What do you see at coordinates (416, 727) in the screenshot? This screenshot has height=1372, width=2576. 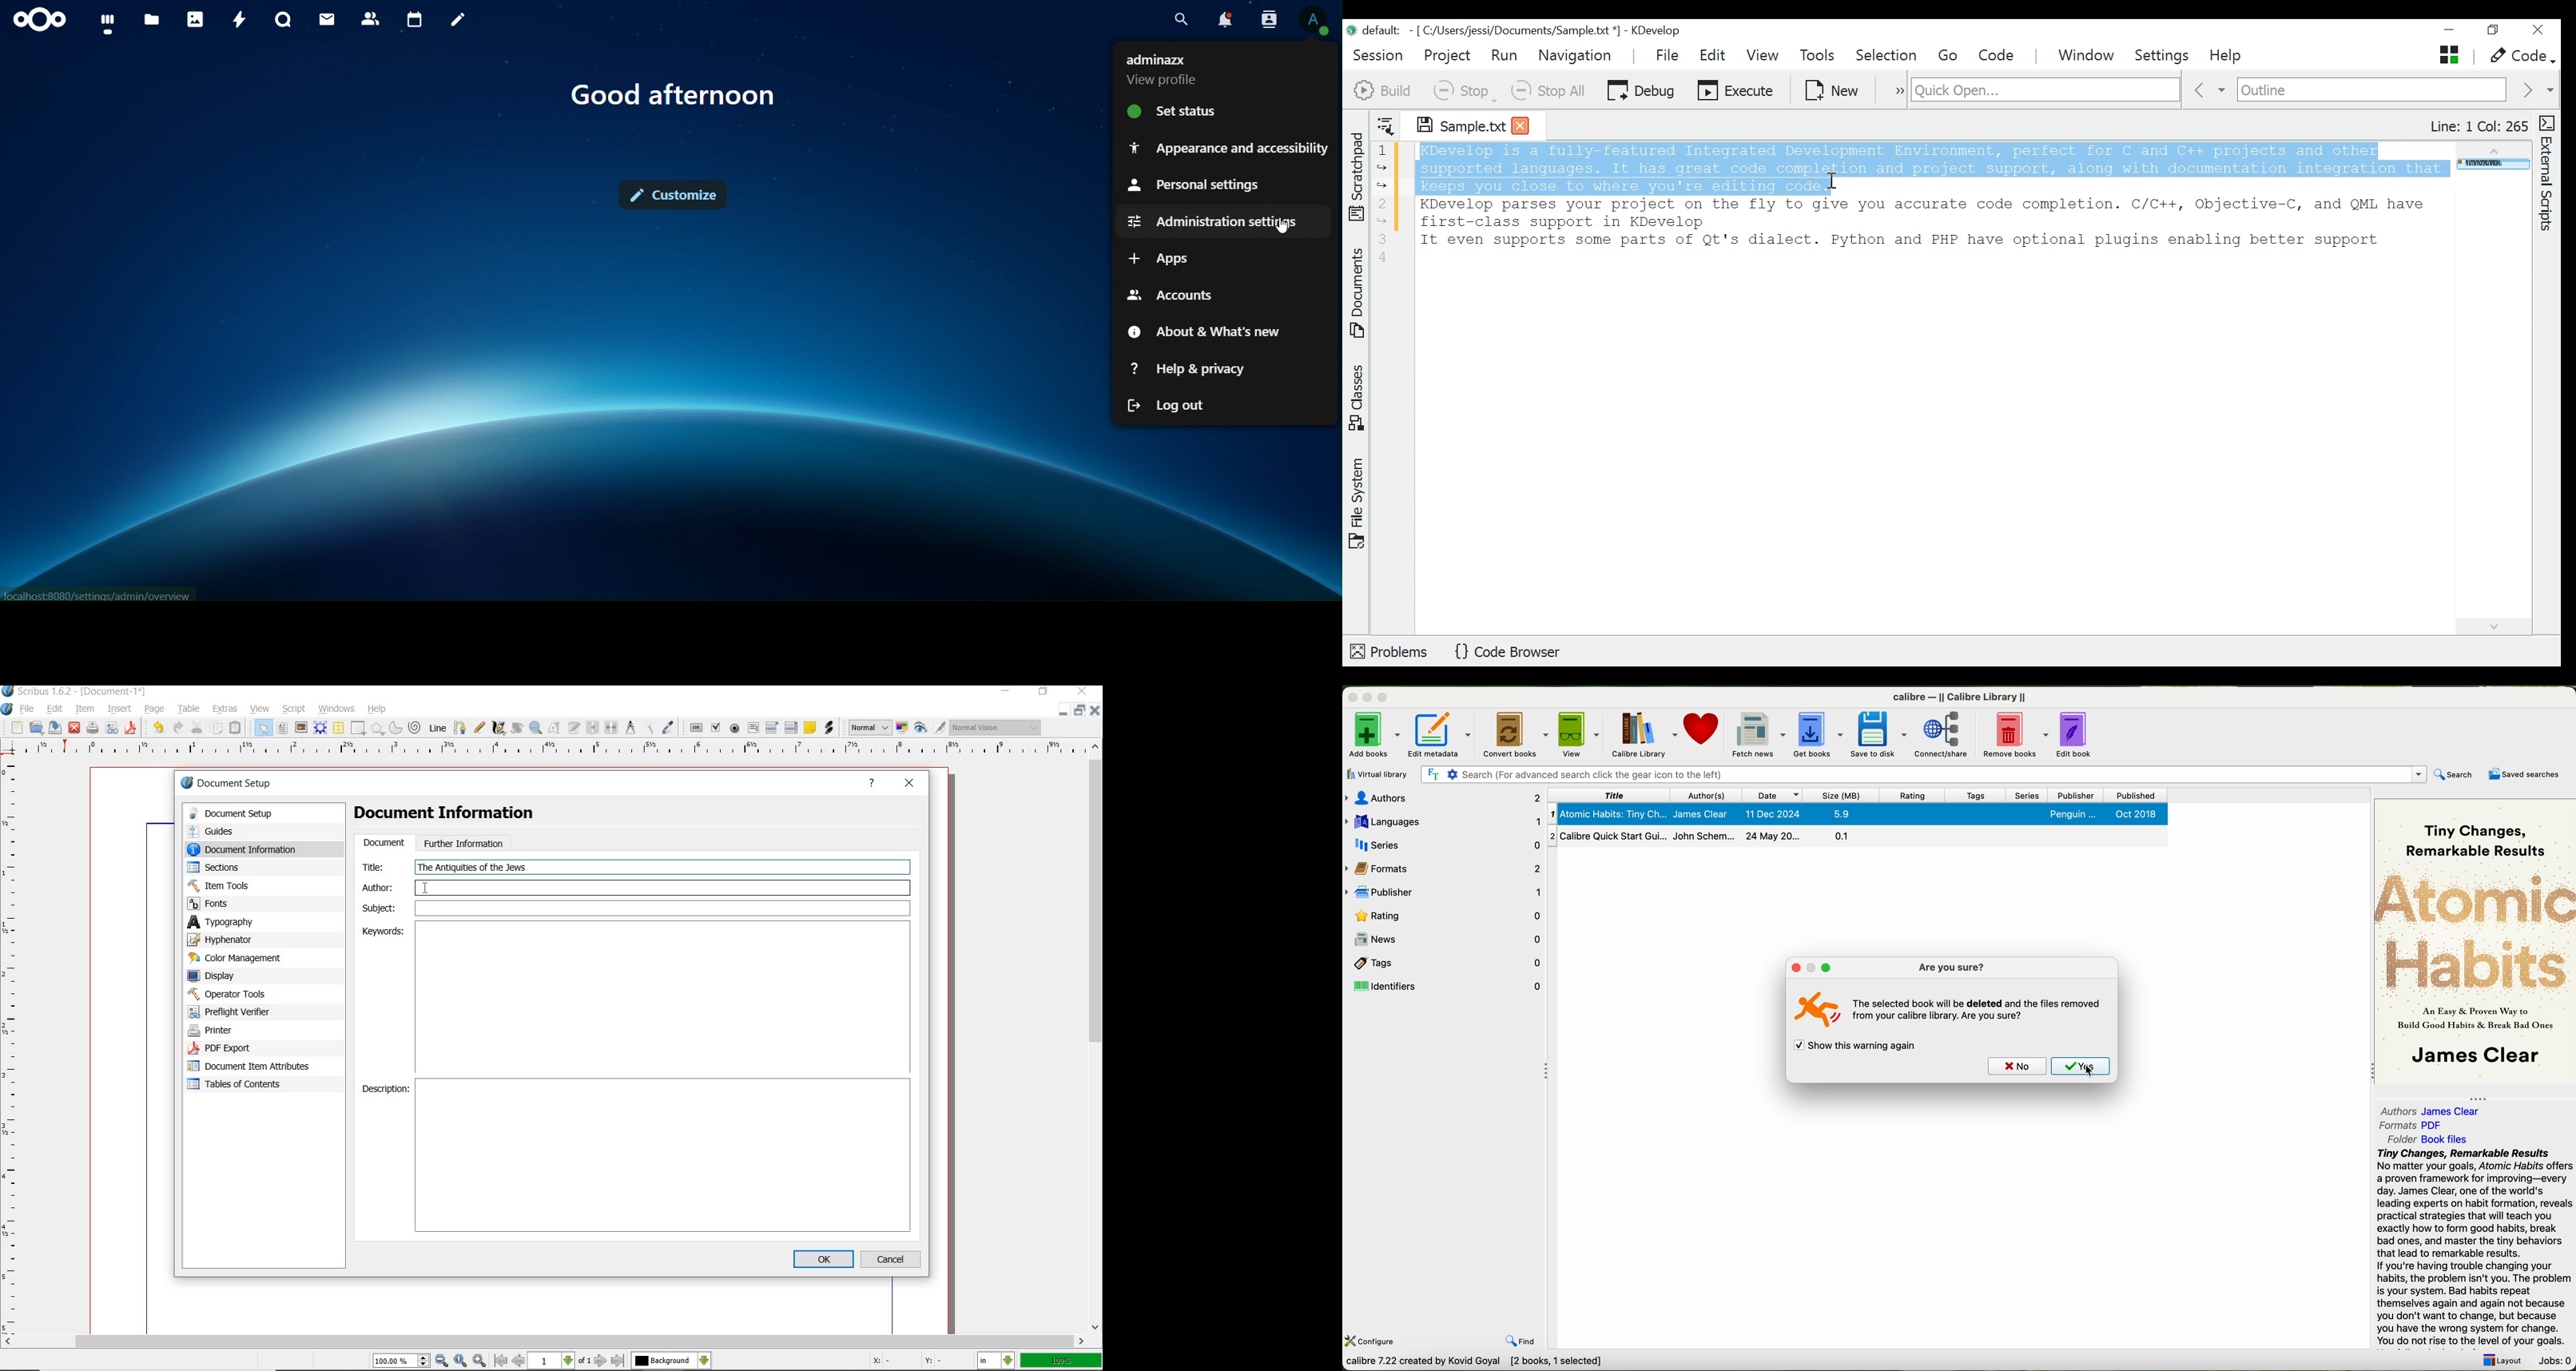 I see `spiral` at bounding box center [416, 727].